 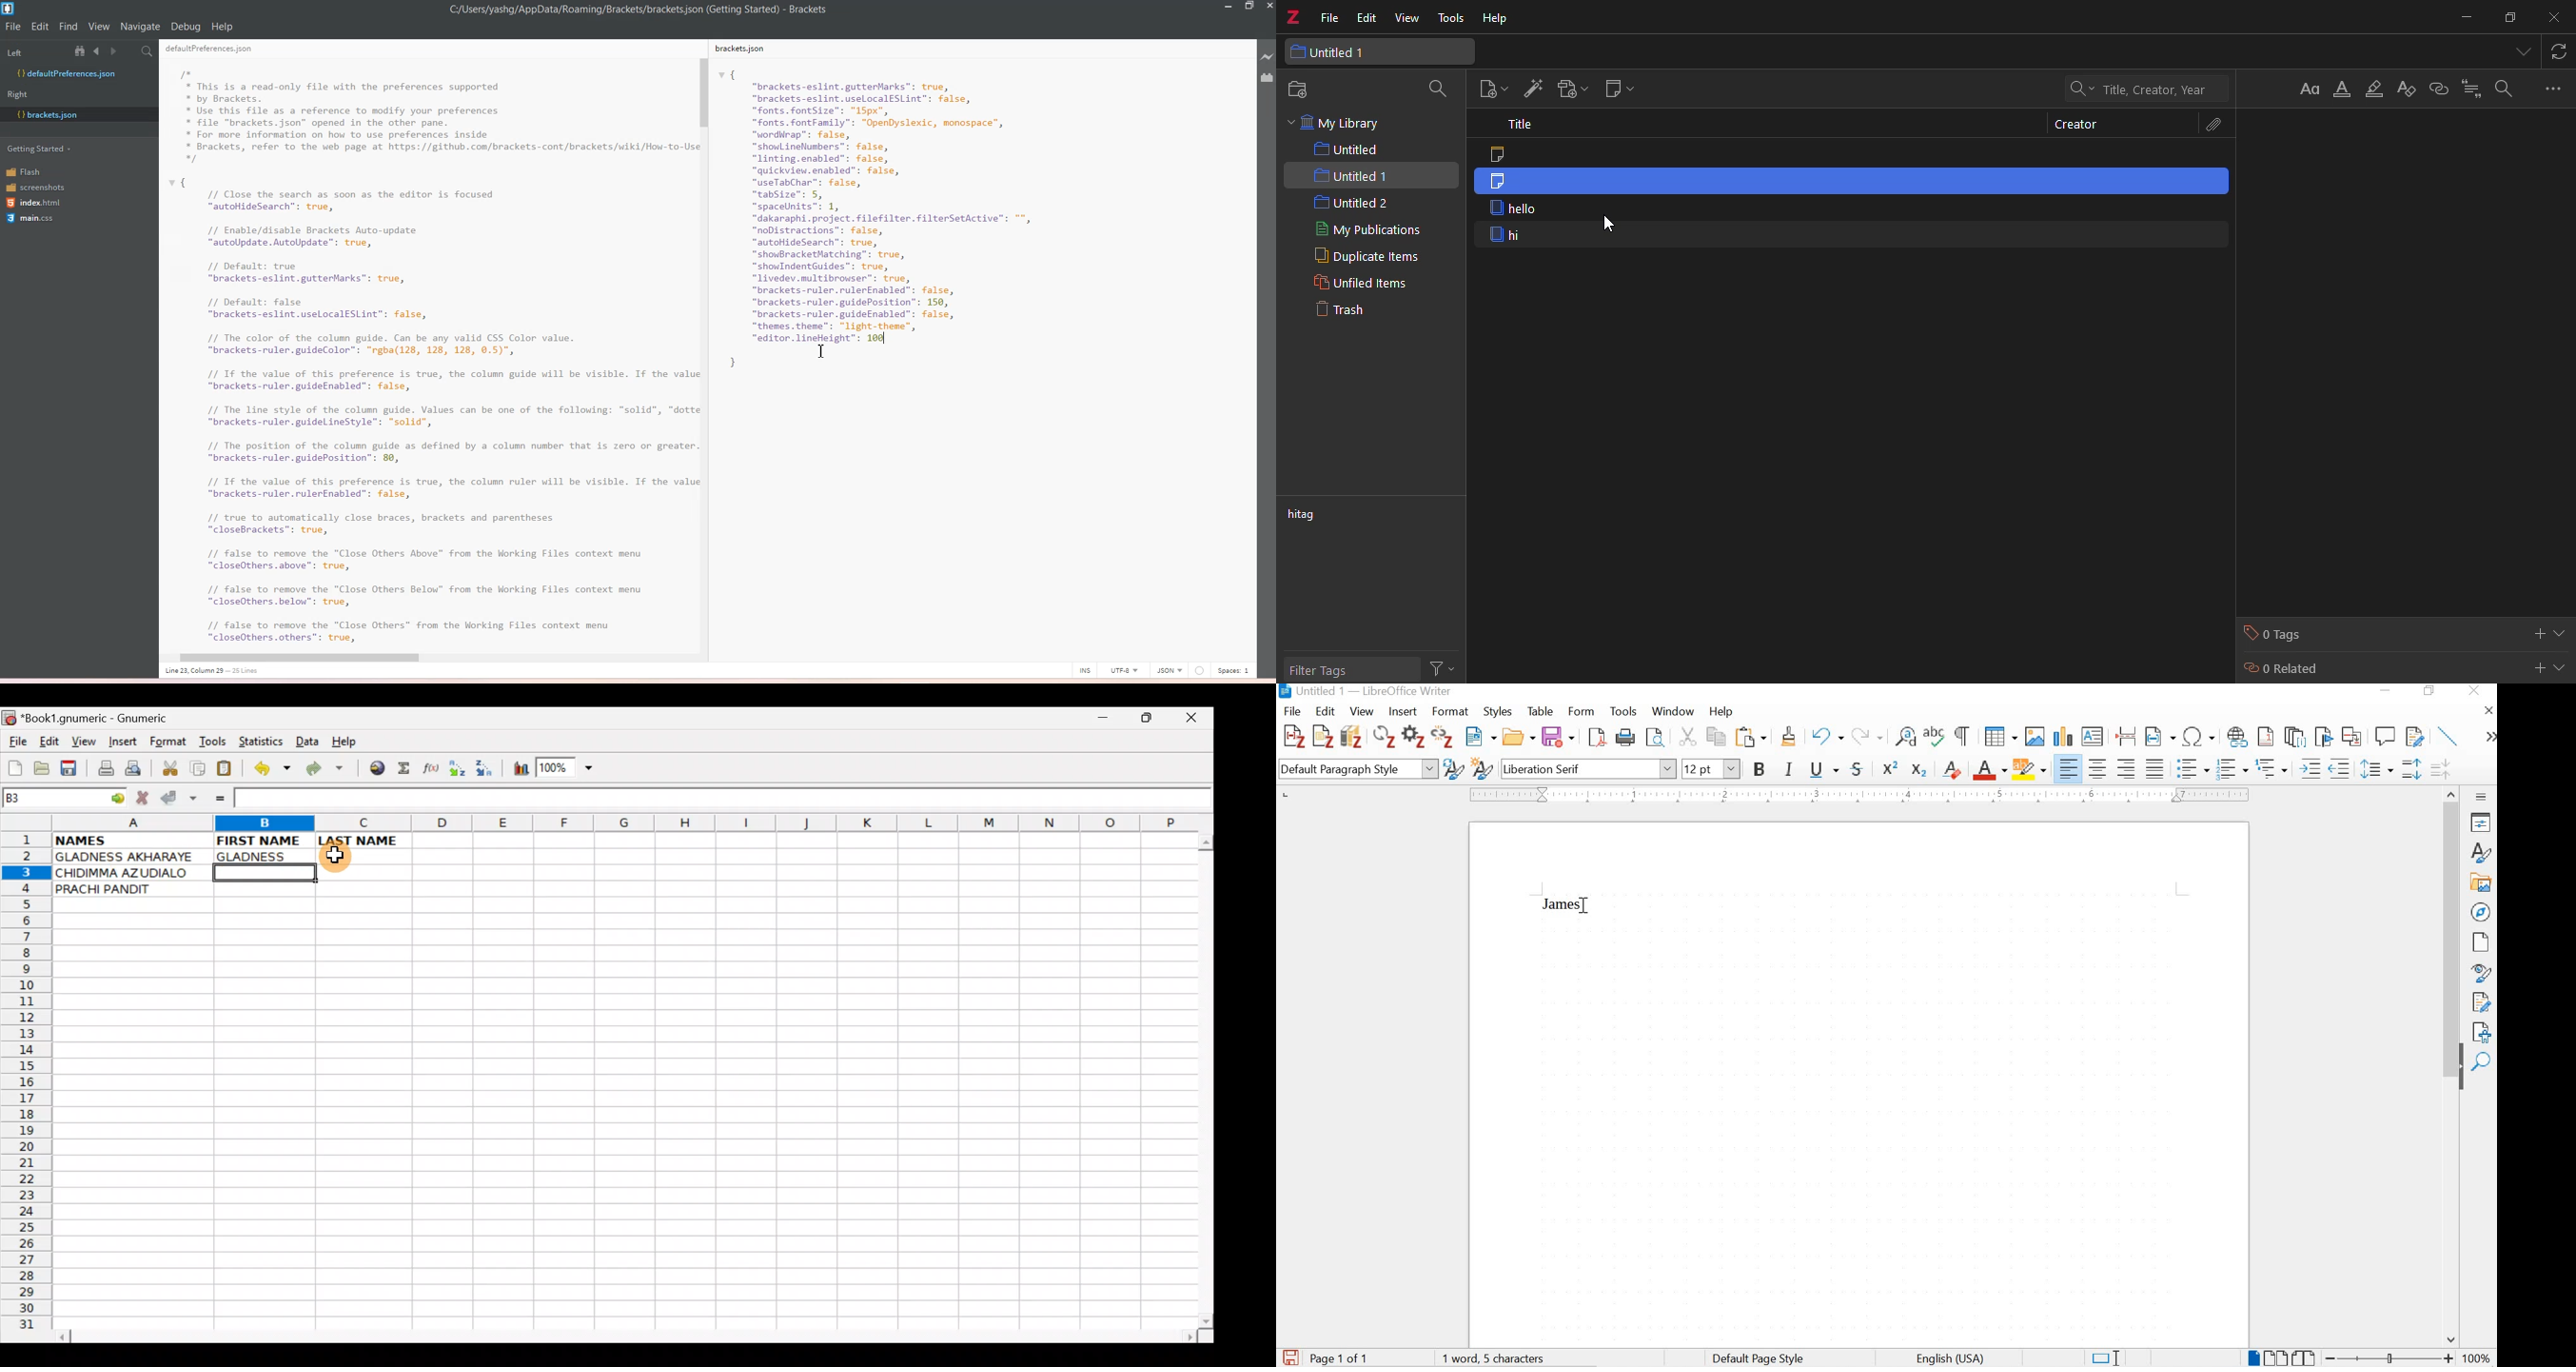 I want to click on sync, so click(x=2558, y=51).